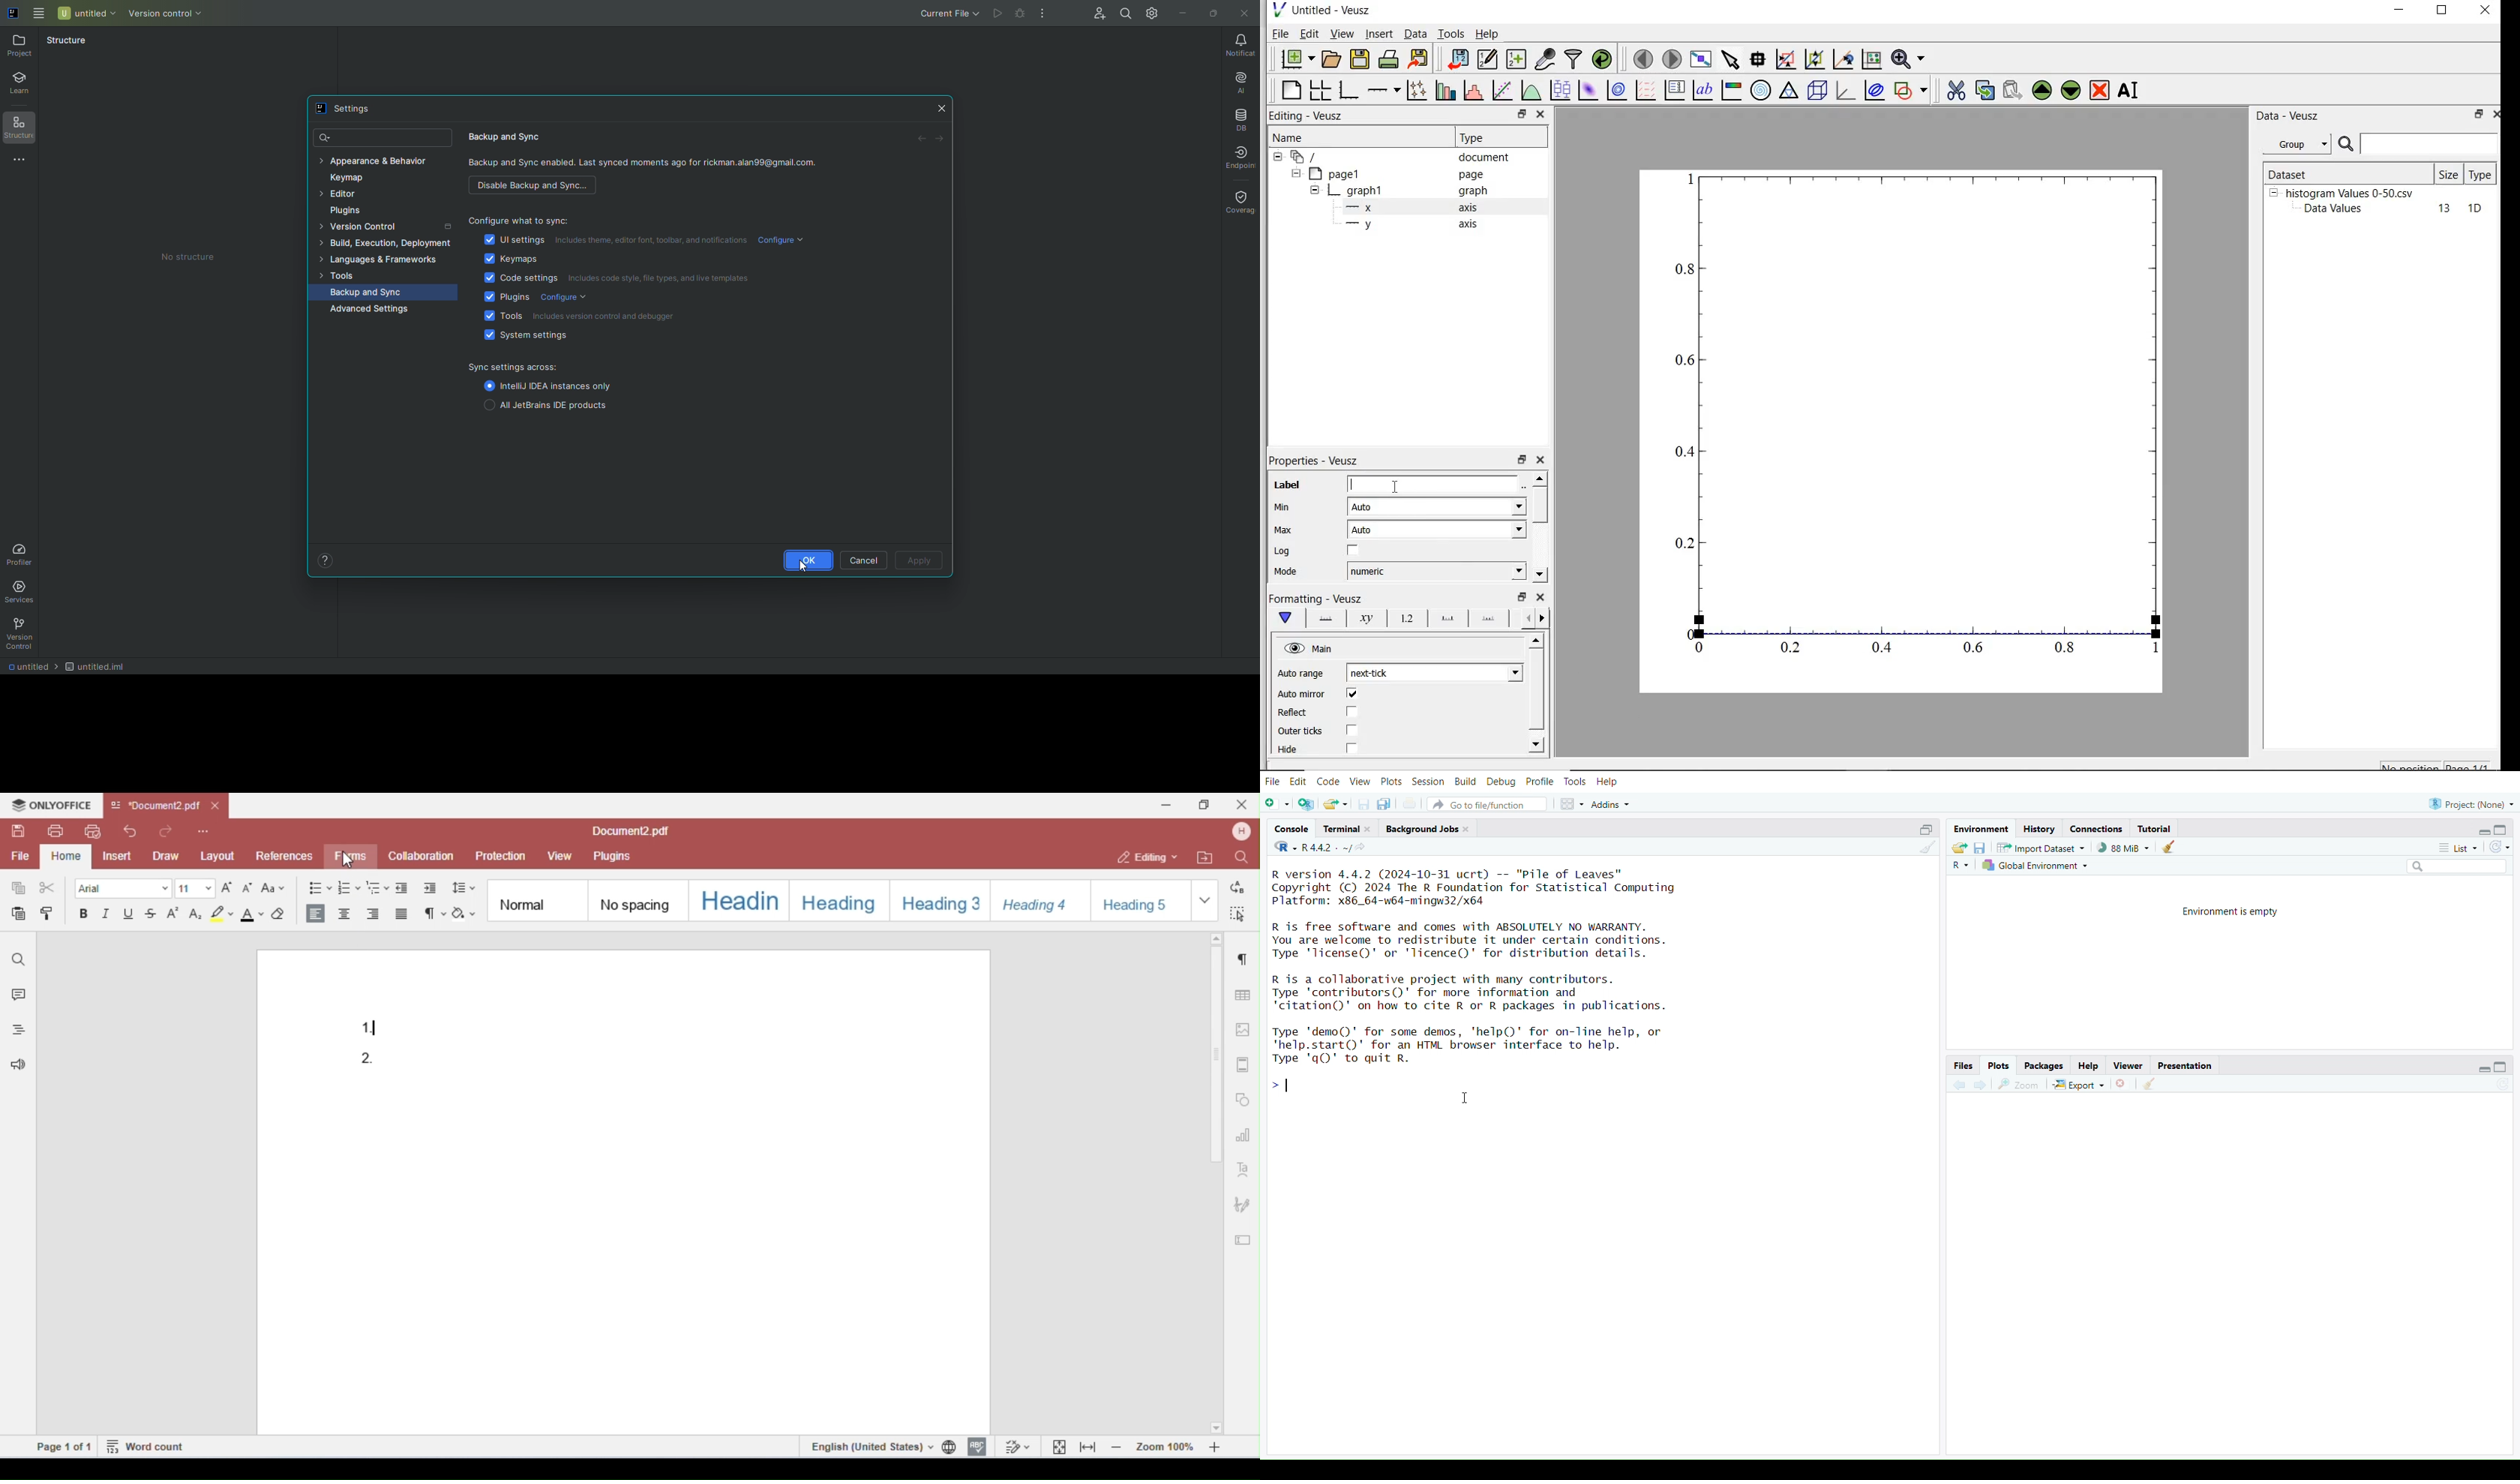 The image size is (2520, 1484). I want to click on move to next page, so click(1673, 58).